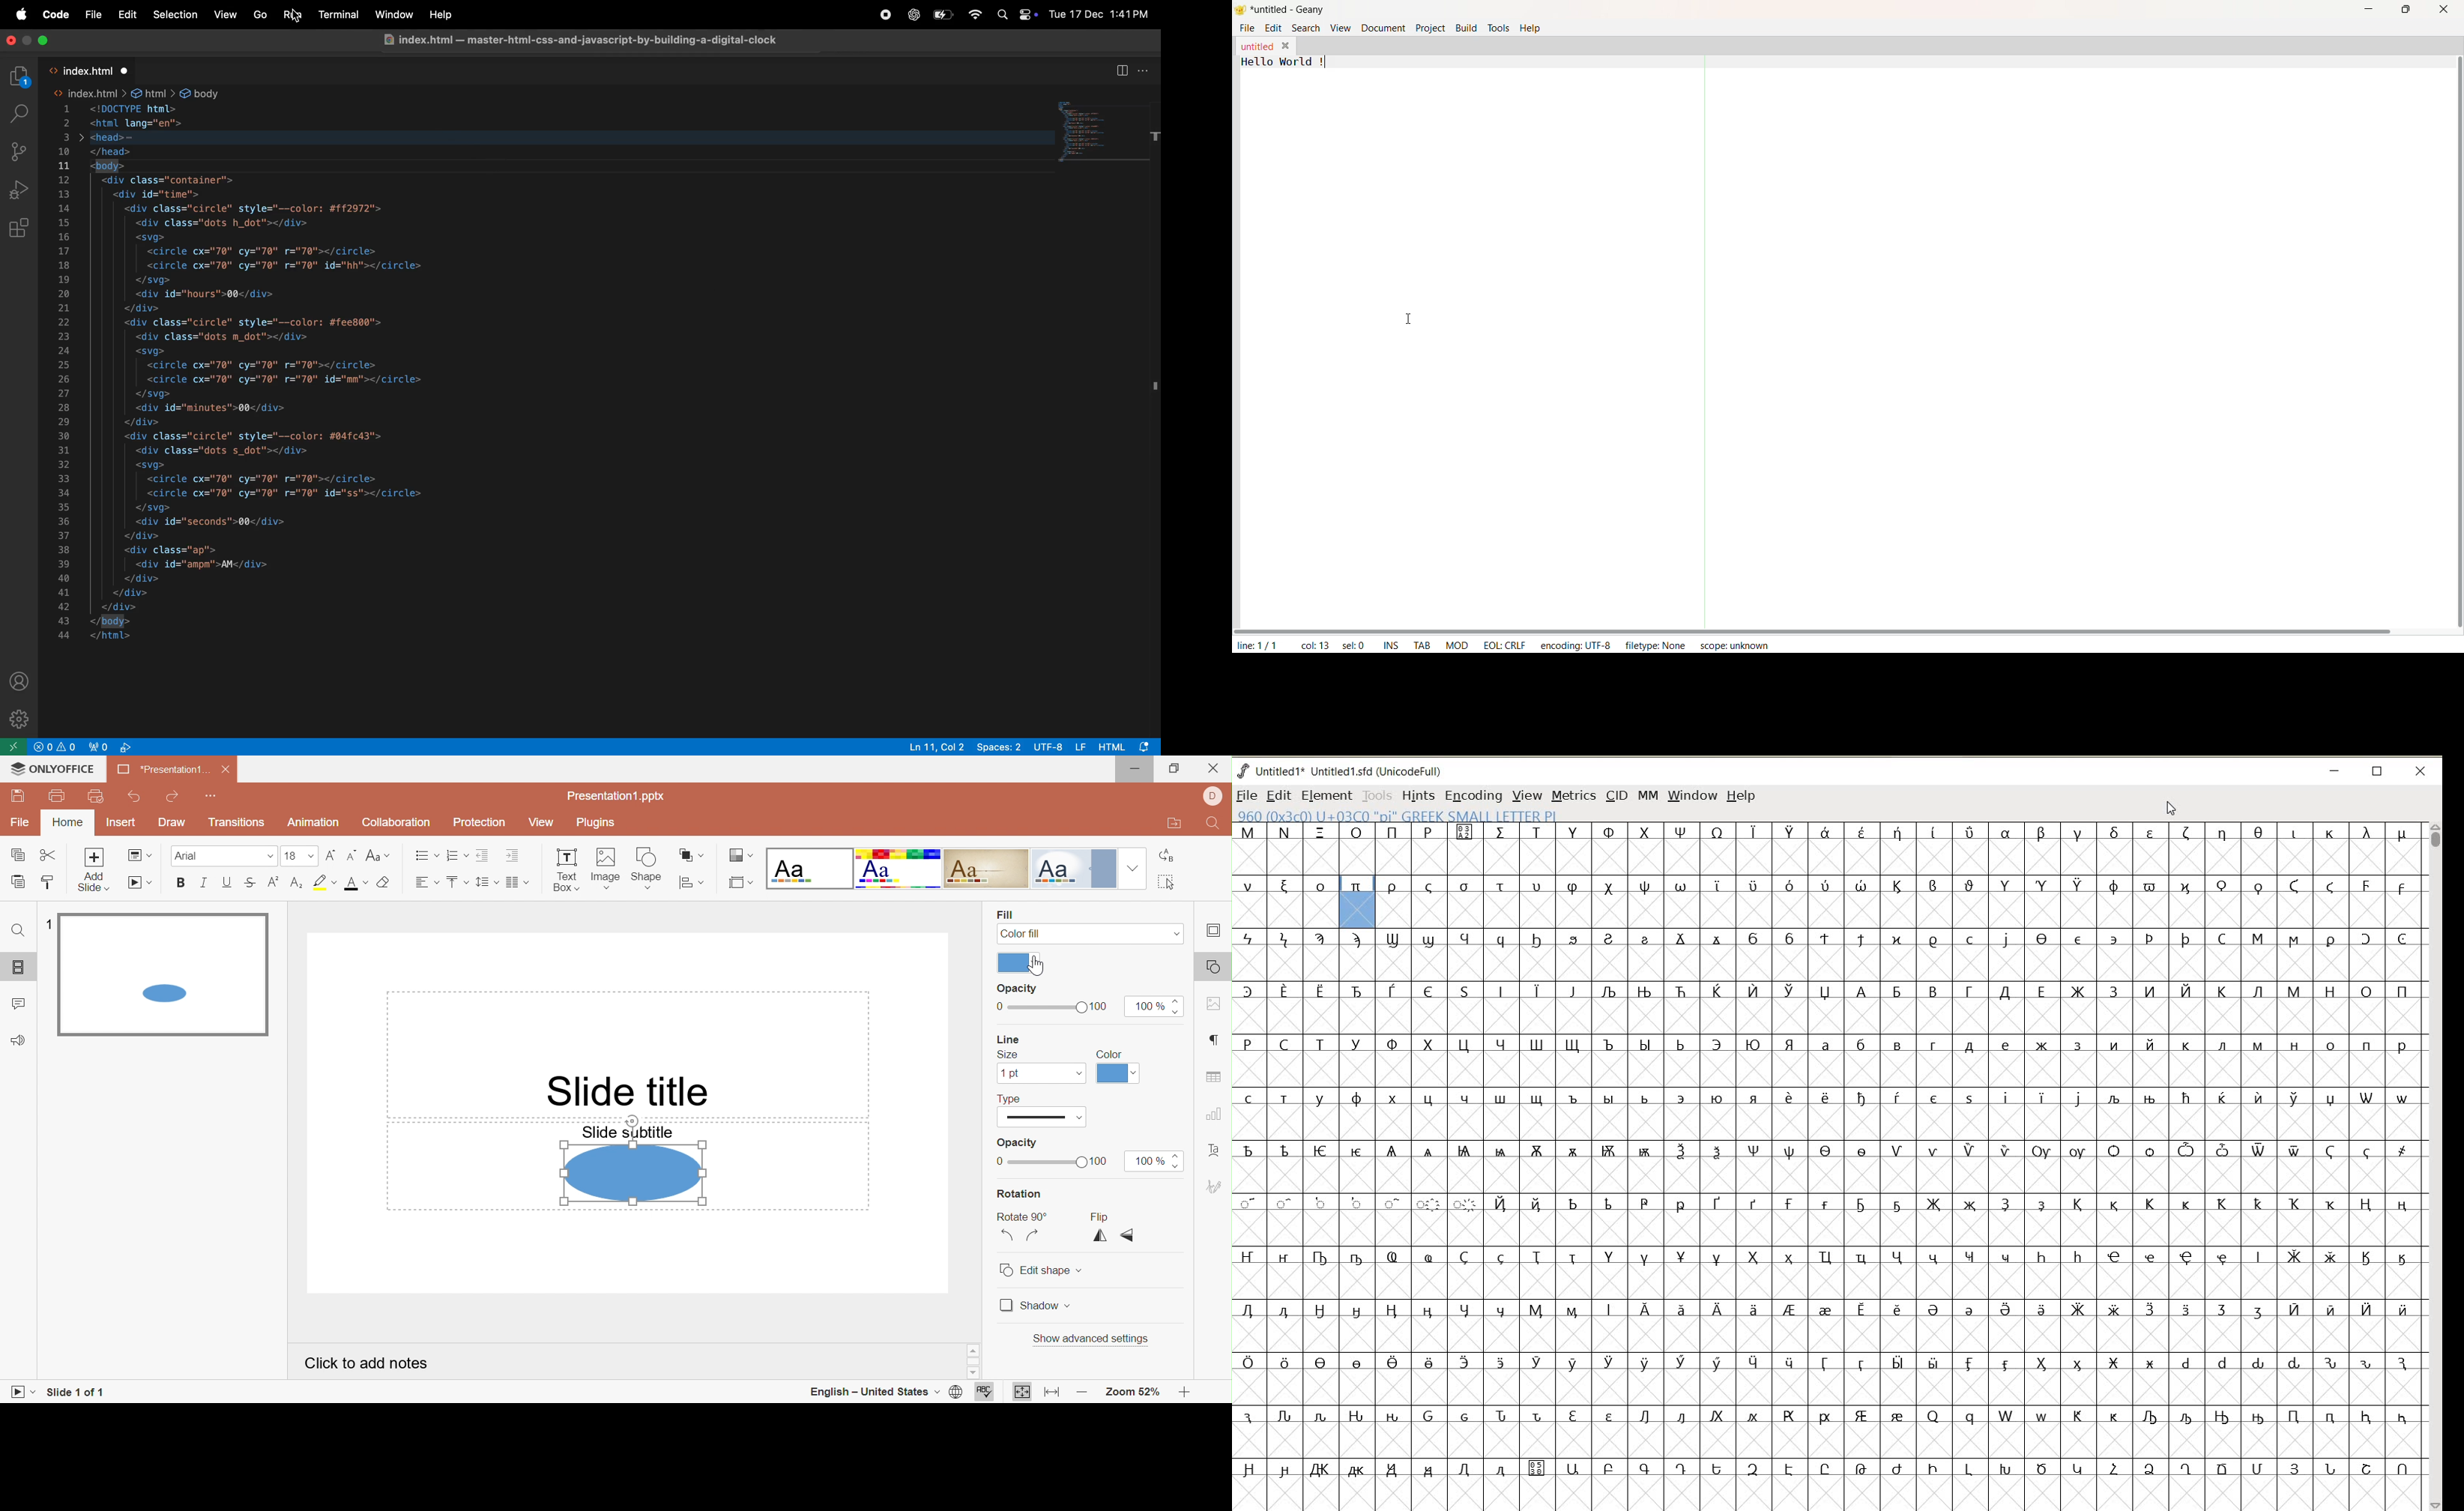 This screenshot has width=2464, height=1512. Describe the element at coordinates (511, 856) in the screenshot. I see `Increase Indent` at that location.